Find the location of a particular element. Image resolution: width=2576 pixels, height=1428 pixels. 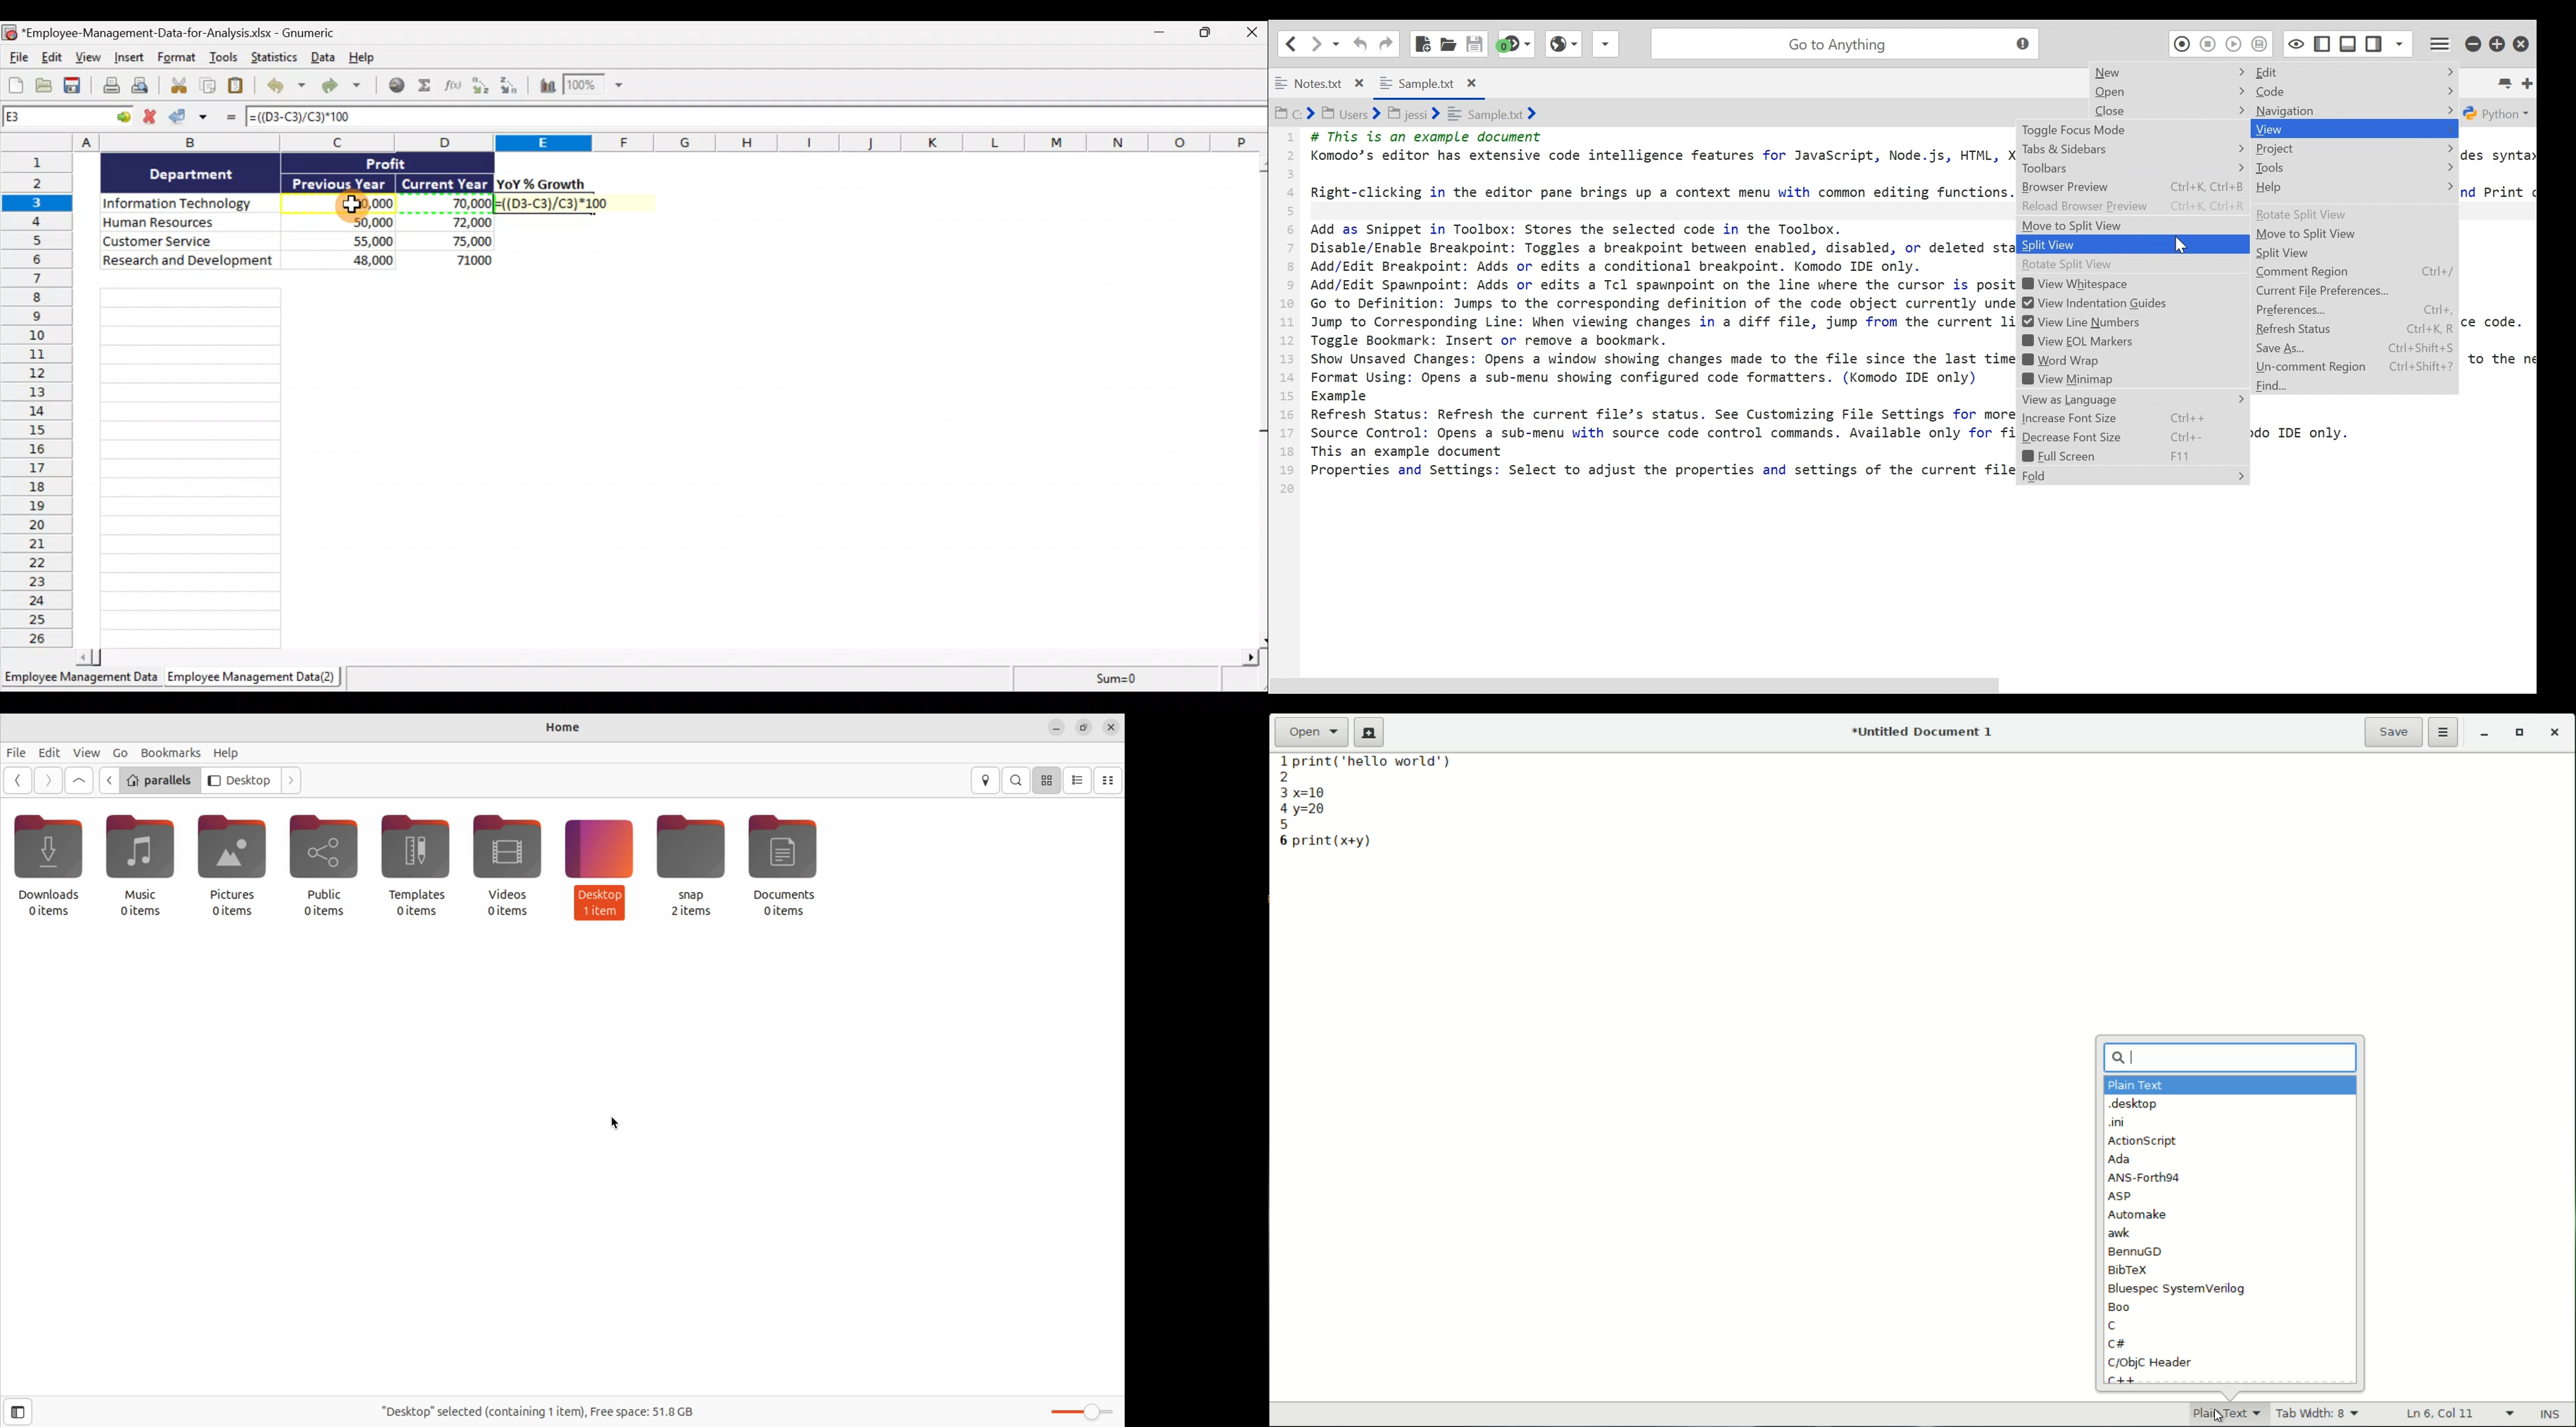

Show Specific Sidebar is located at coordinates (2400, 43).